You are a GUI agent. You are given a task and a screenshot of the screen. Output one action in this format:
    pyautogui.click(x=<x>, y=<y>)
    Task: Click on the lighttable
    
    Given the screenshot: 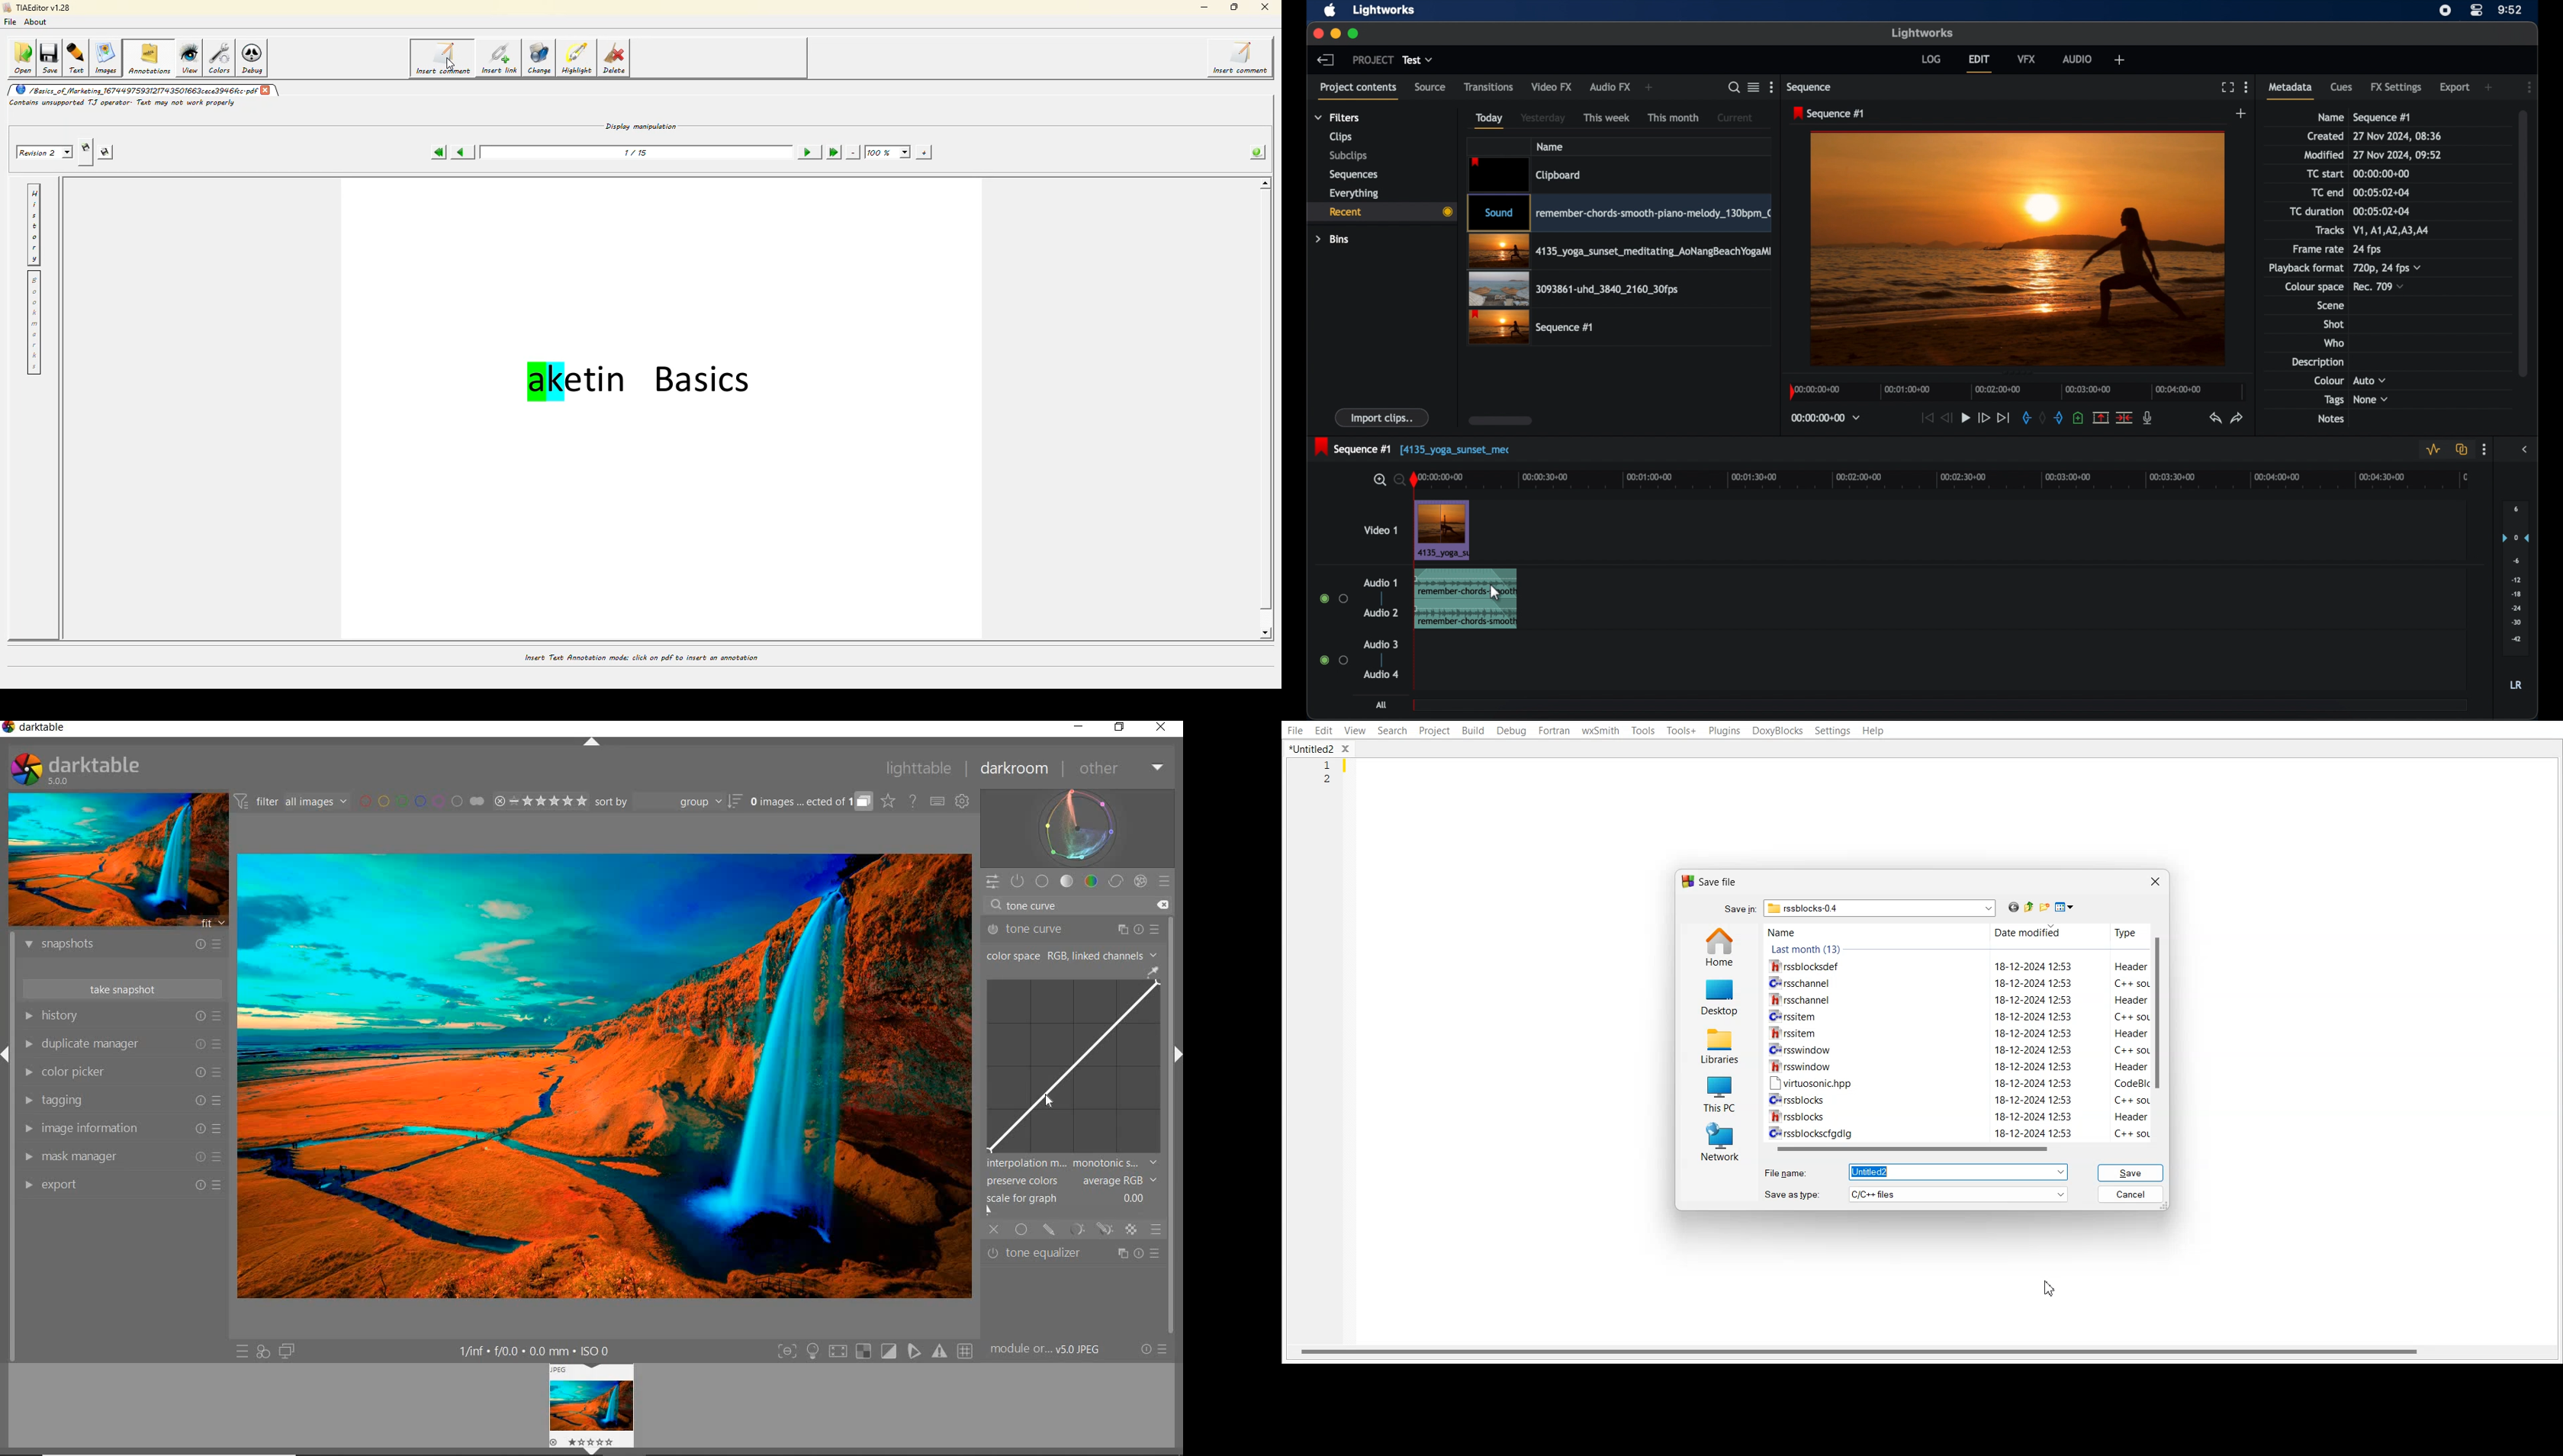 What is the action you would take?
    pyautogui.click(x=923, y=769)
    